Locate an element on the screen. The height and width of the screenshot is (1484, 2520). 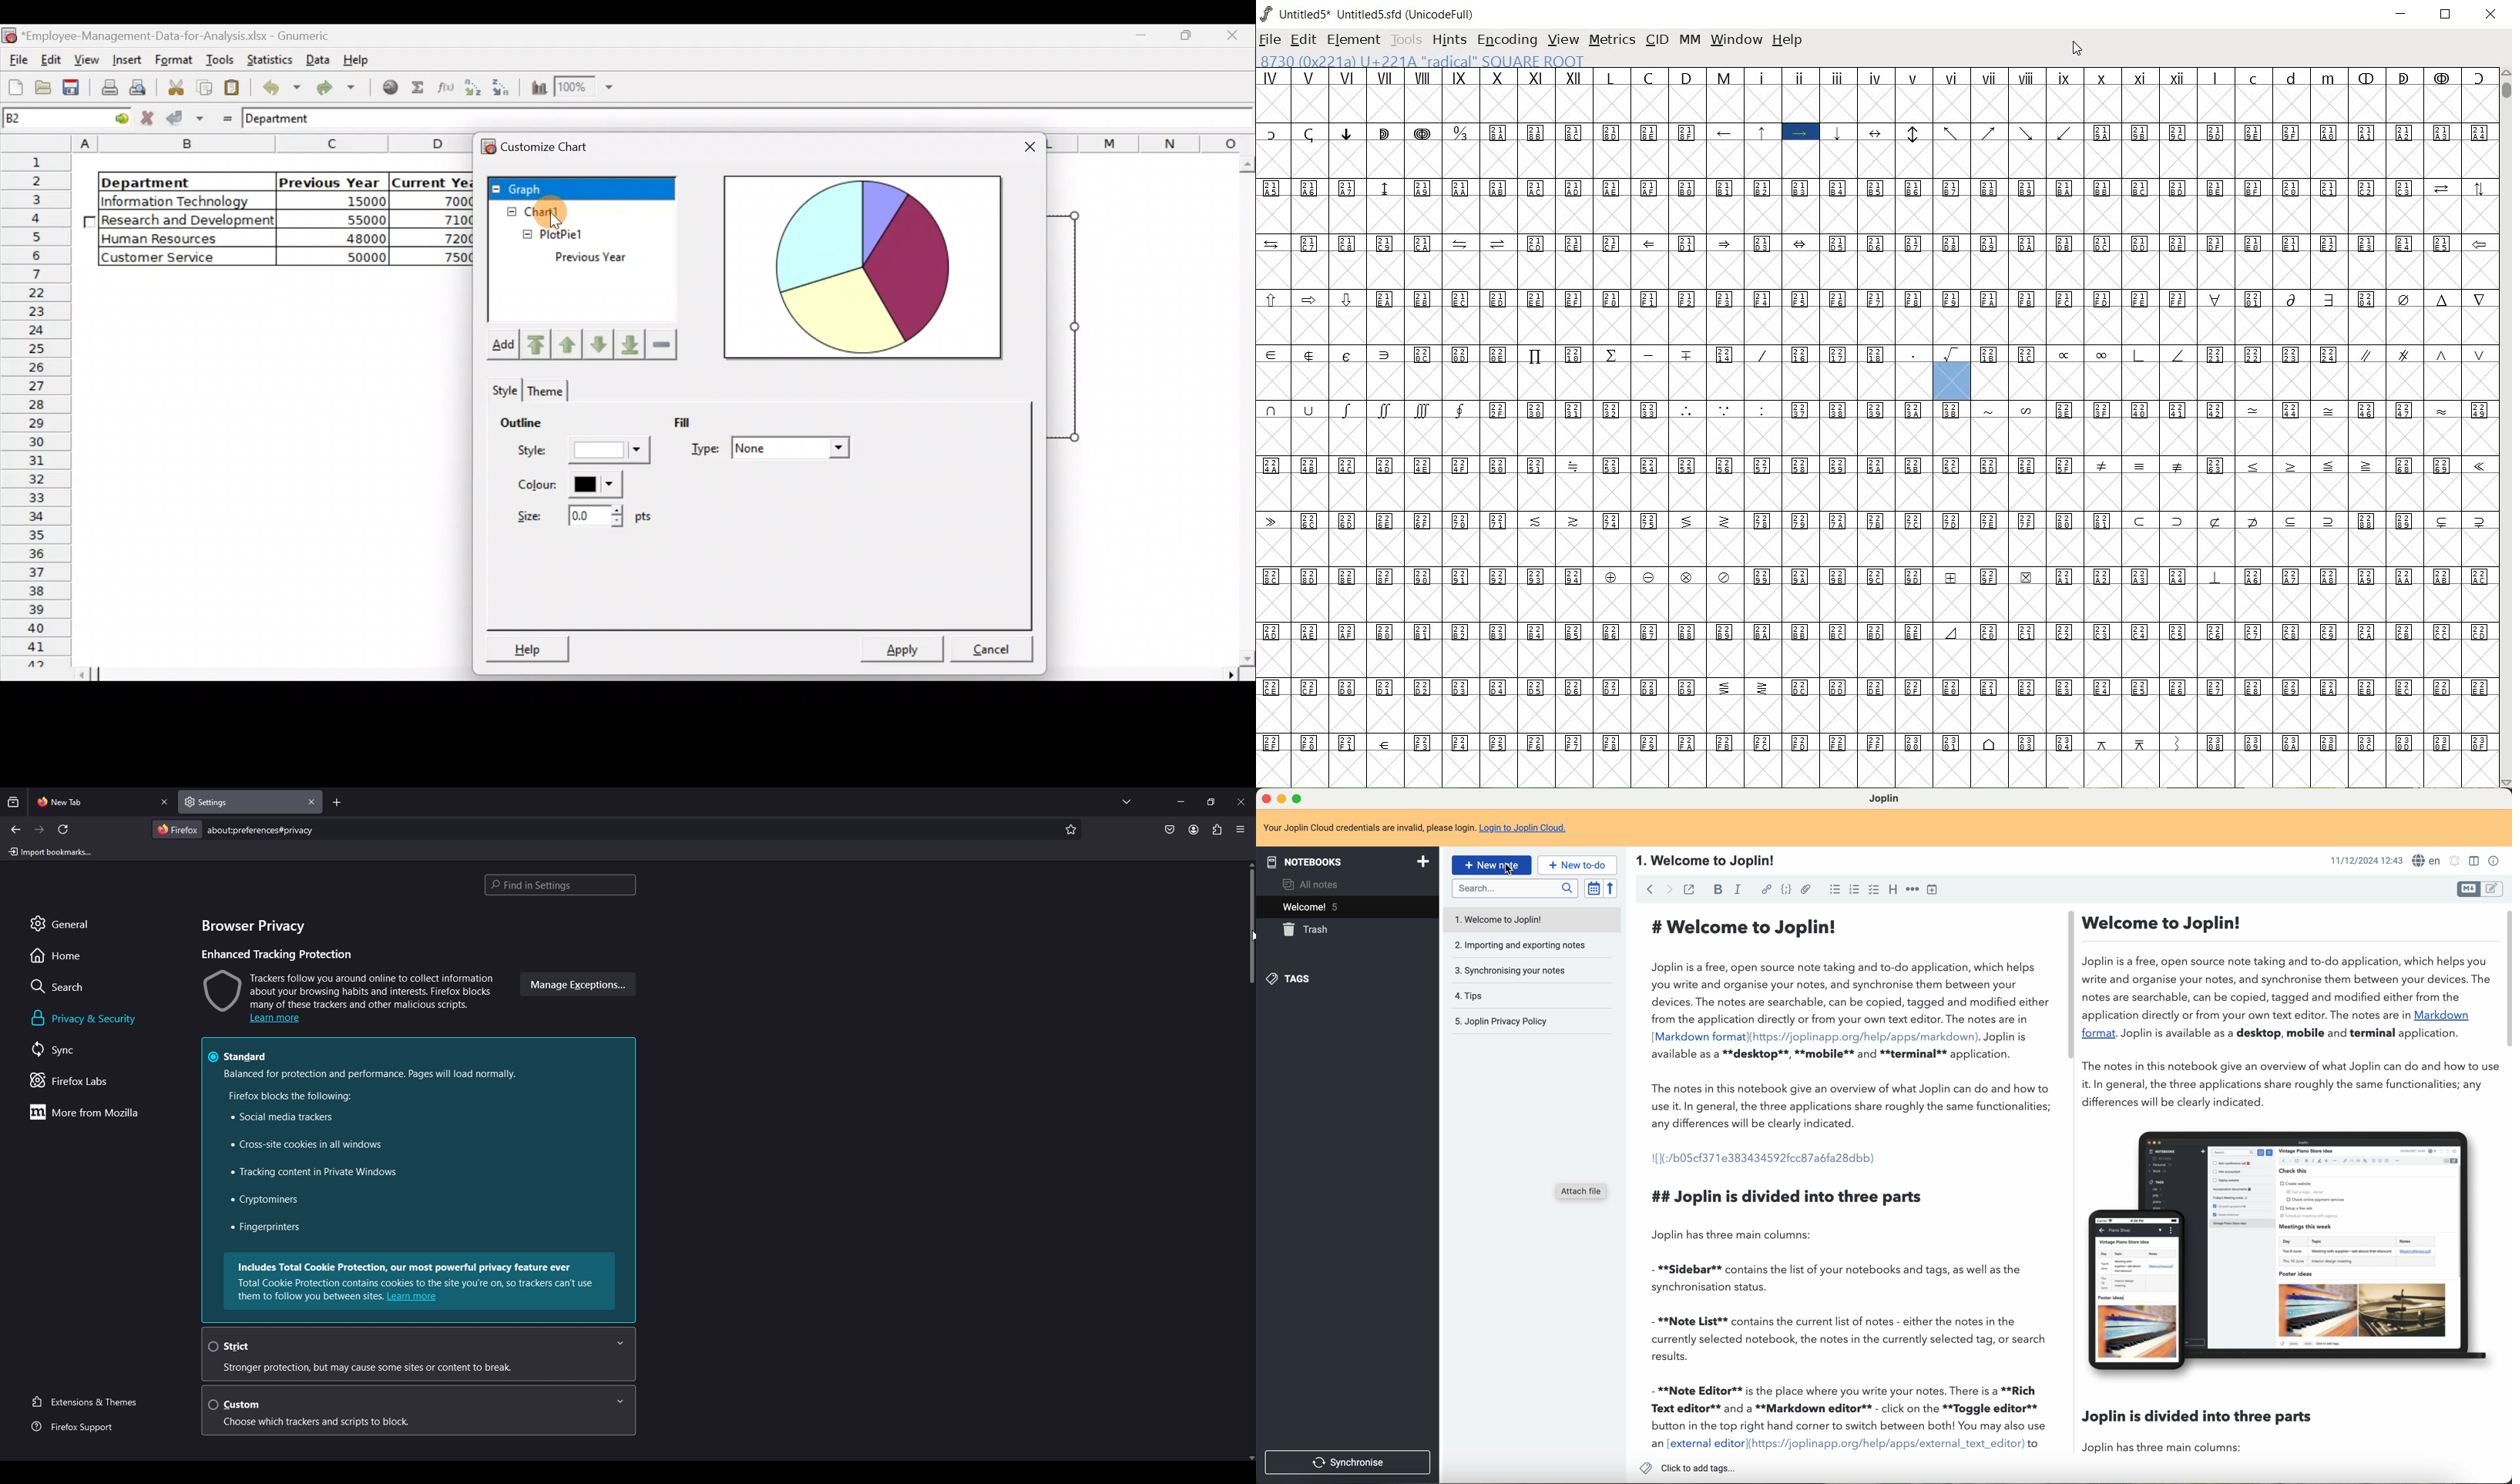
search bar: about preferences#privacy is located at coordinates (259, 829).